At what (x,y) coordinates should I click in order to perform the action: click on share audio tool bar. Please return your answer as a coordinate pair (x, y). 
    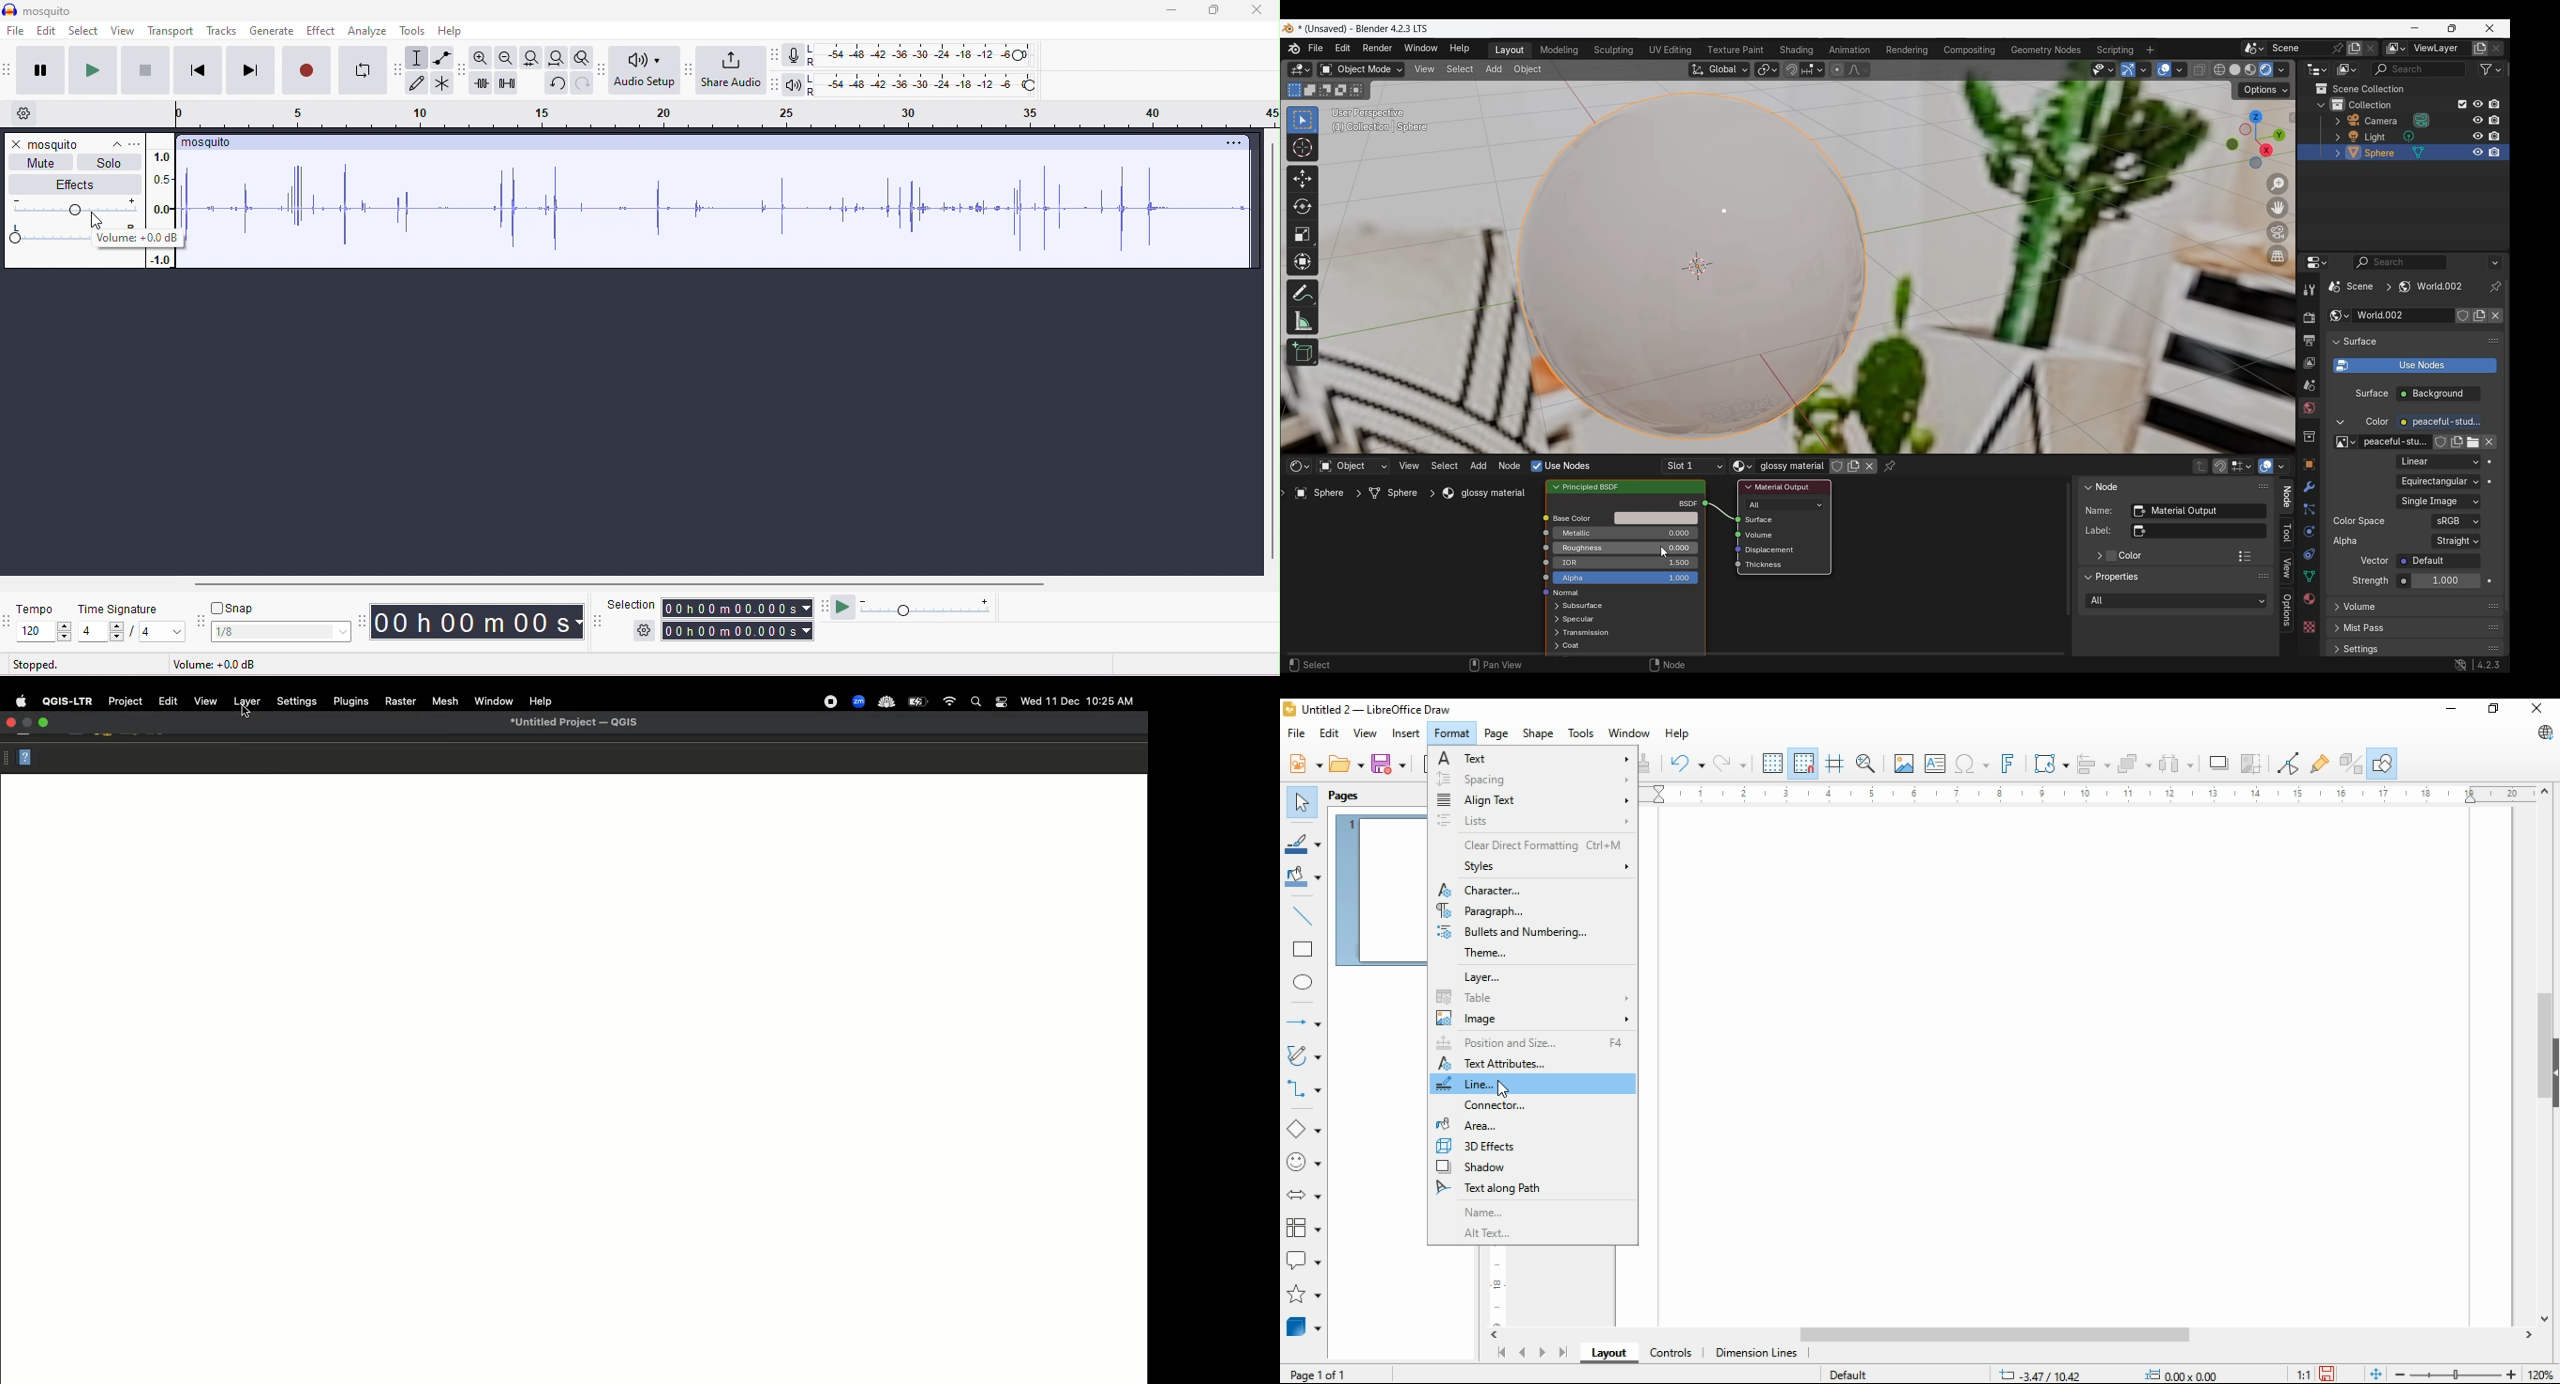
    Looking at the image, I should click on (688, 69).